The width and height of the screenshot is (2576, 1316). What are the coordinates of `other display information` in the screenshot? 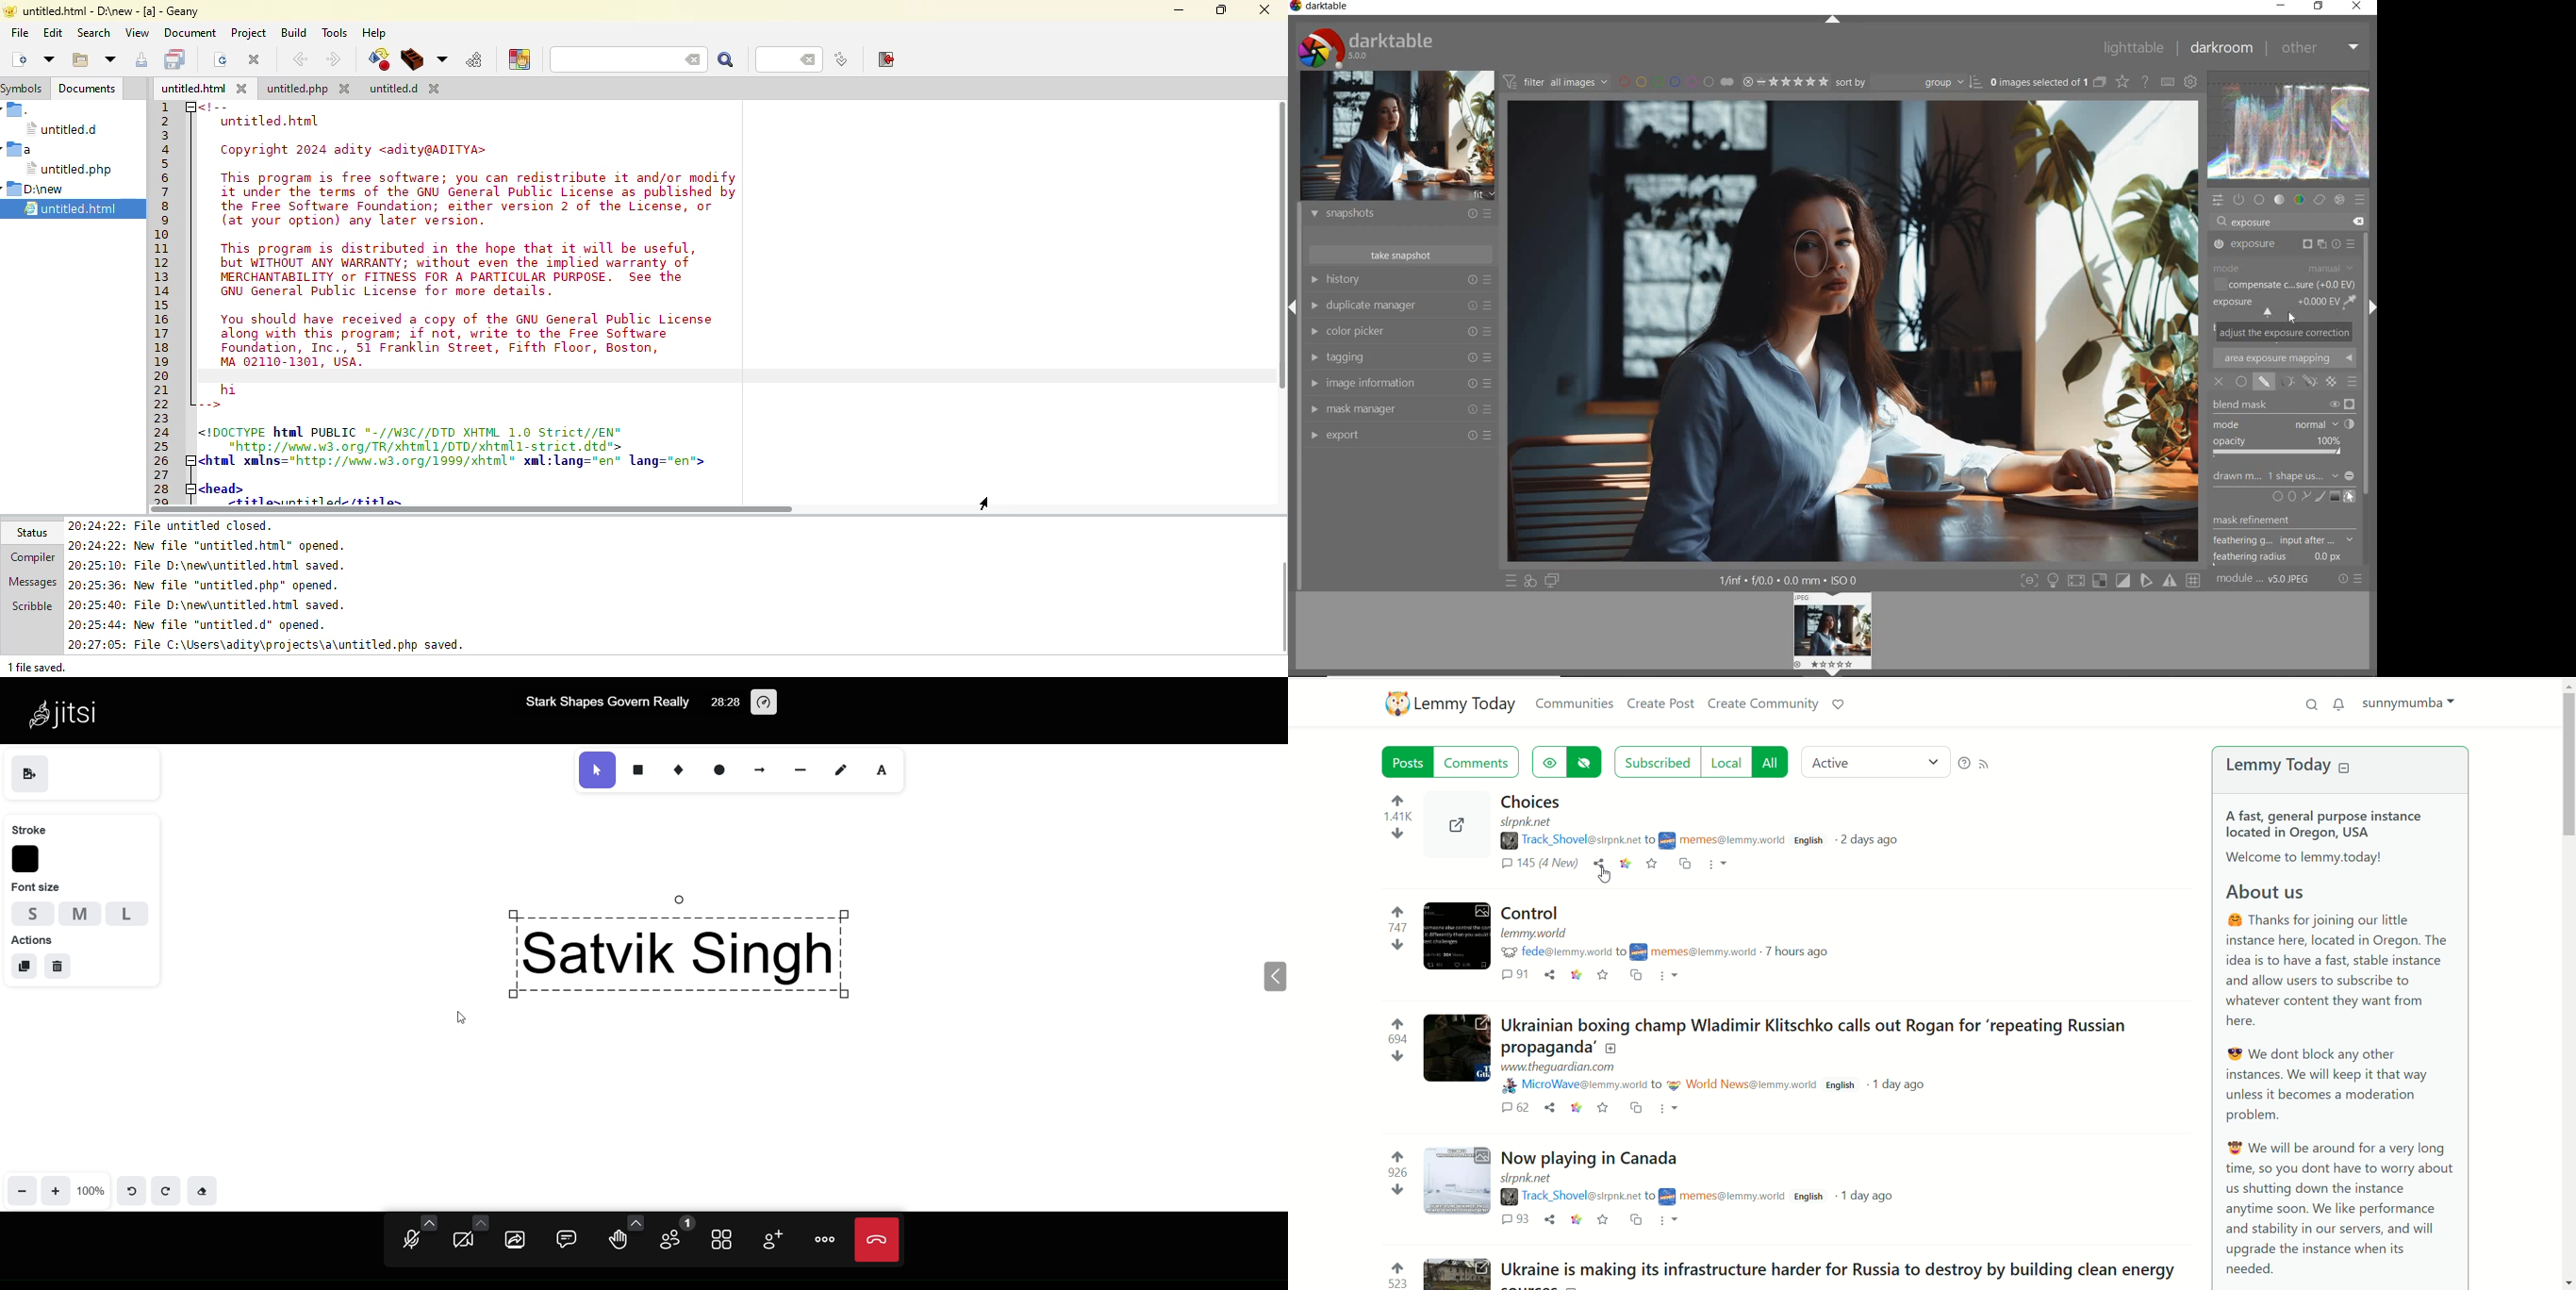 It's located at (1789, 580).